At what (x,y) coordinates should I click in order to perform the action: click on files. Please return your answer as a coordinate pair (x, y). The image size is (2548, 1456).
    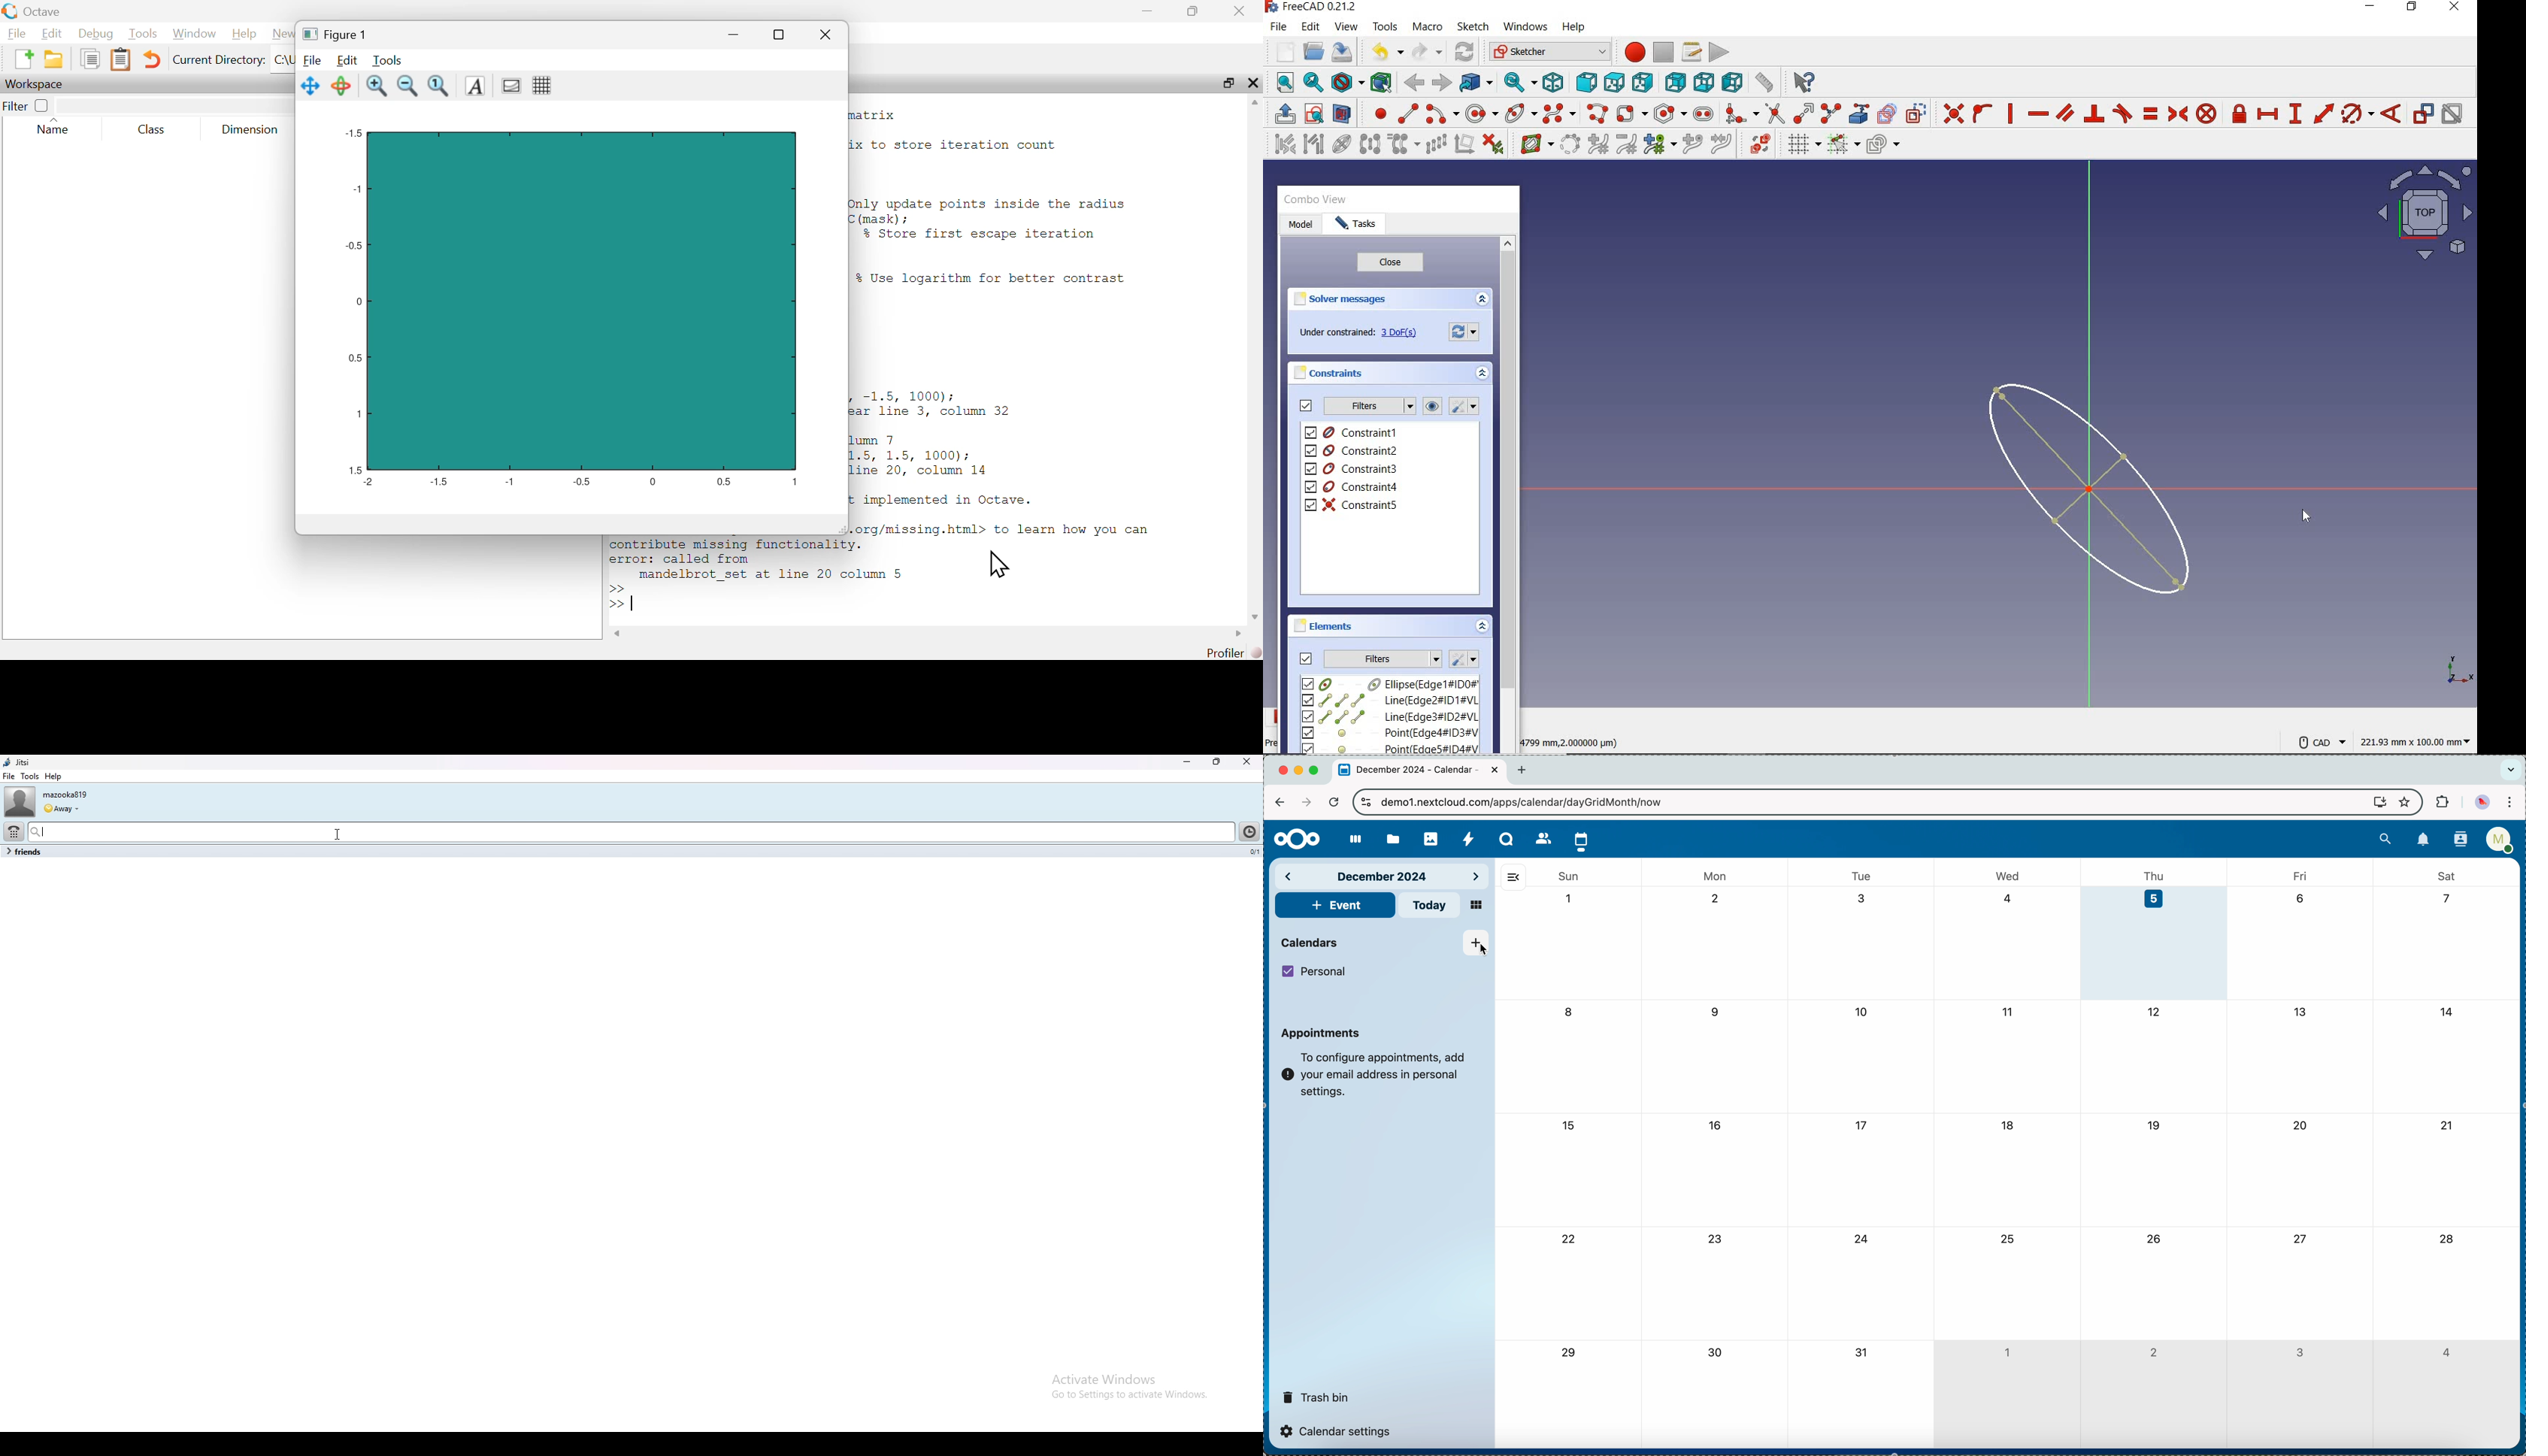
    Looking at the image, I should click on (1392, 837).